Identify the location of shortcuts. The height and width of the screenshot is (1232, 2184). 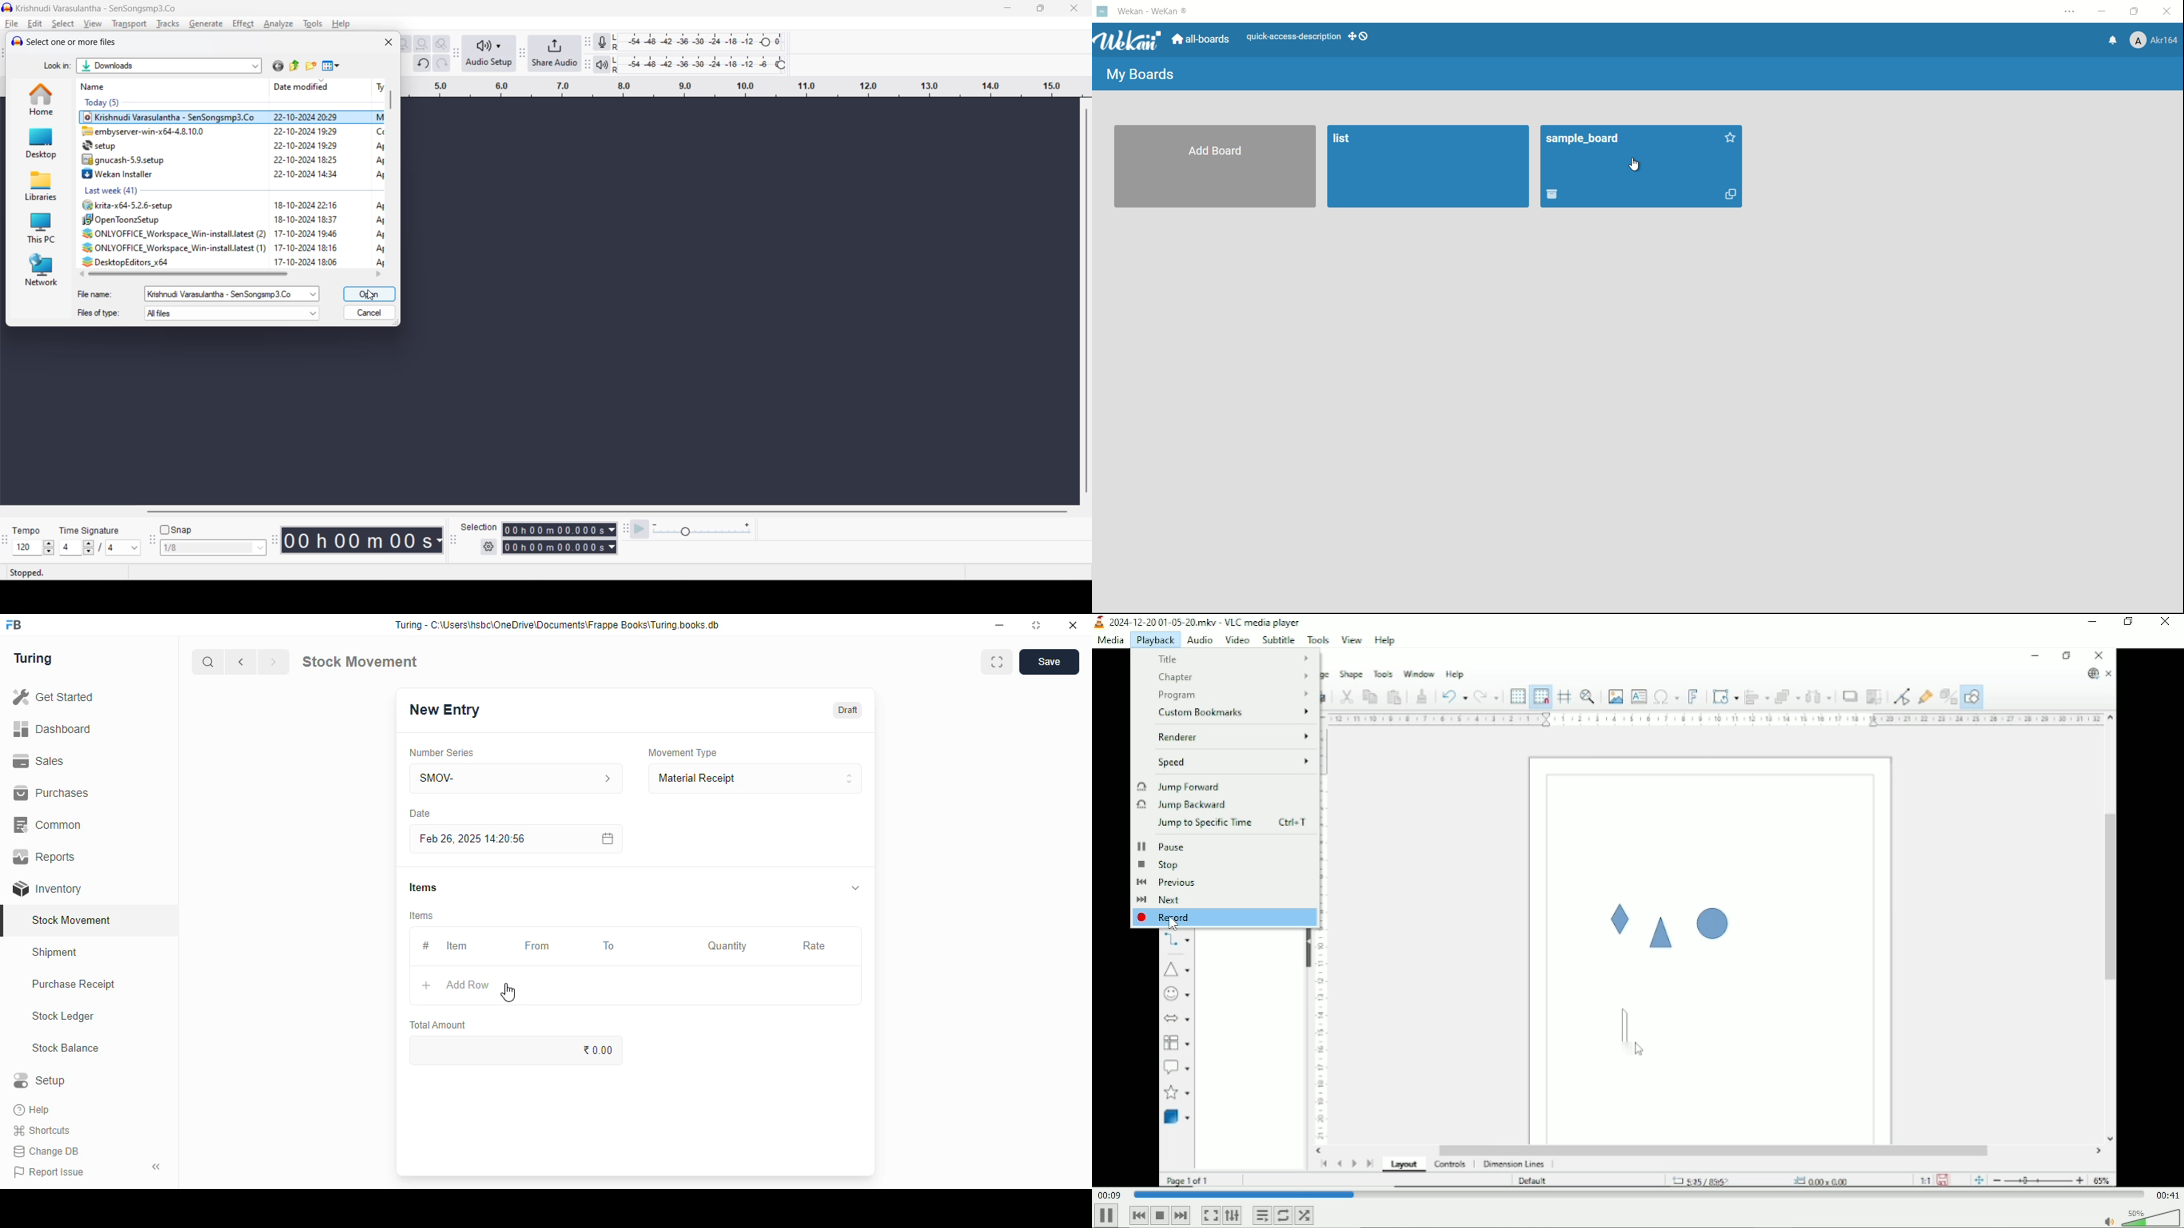
(42, 1131).